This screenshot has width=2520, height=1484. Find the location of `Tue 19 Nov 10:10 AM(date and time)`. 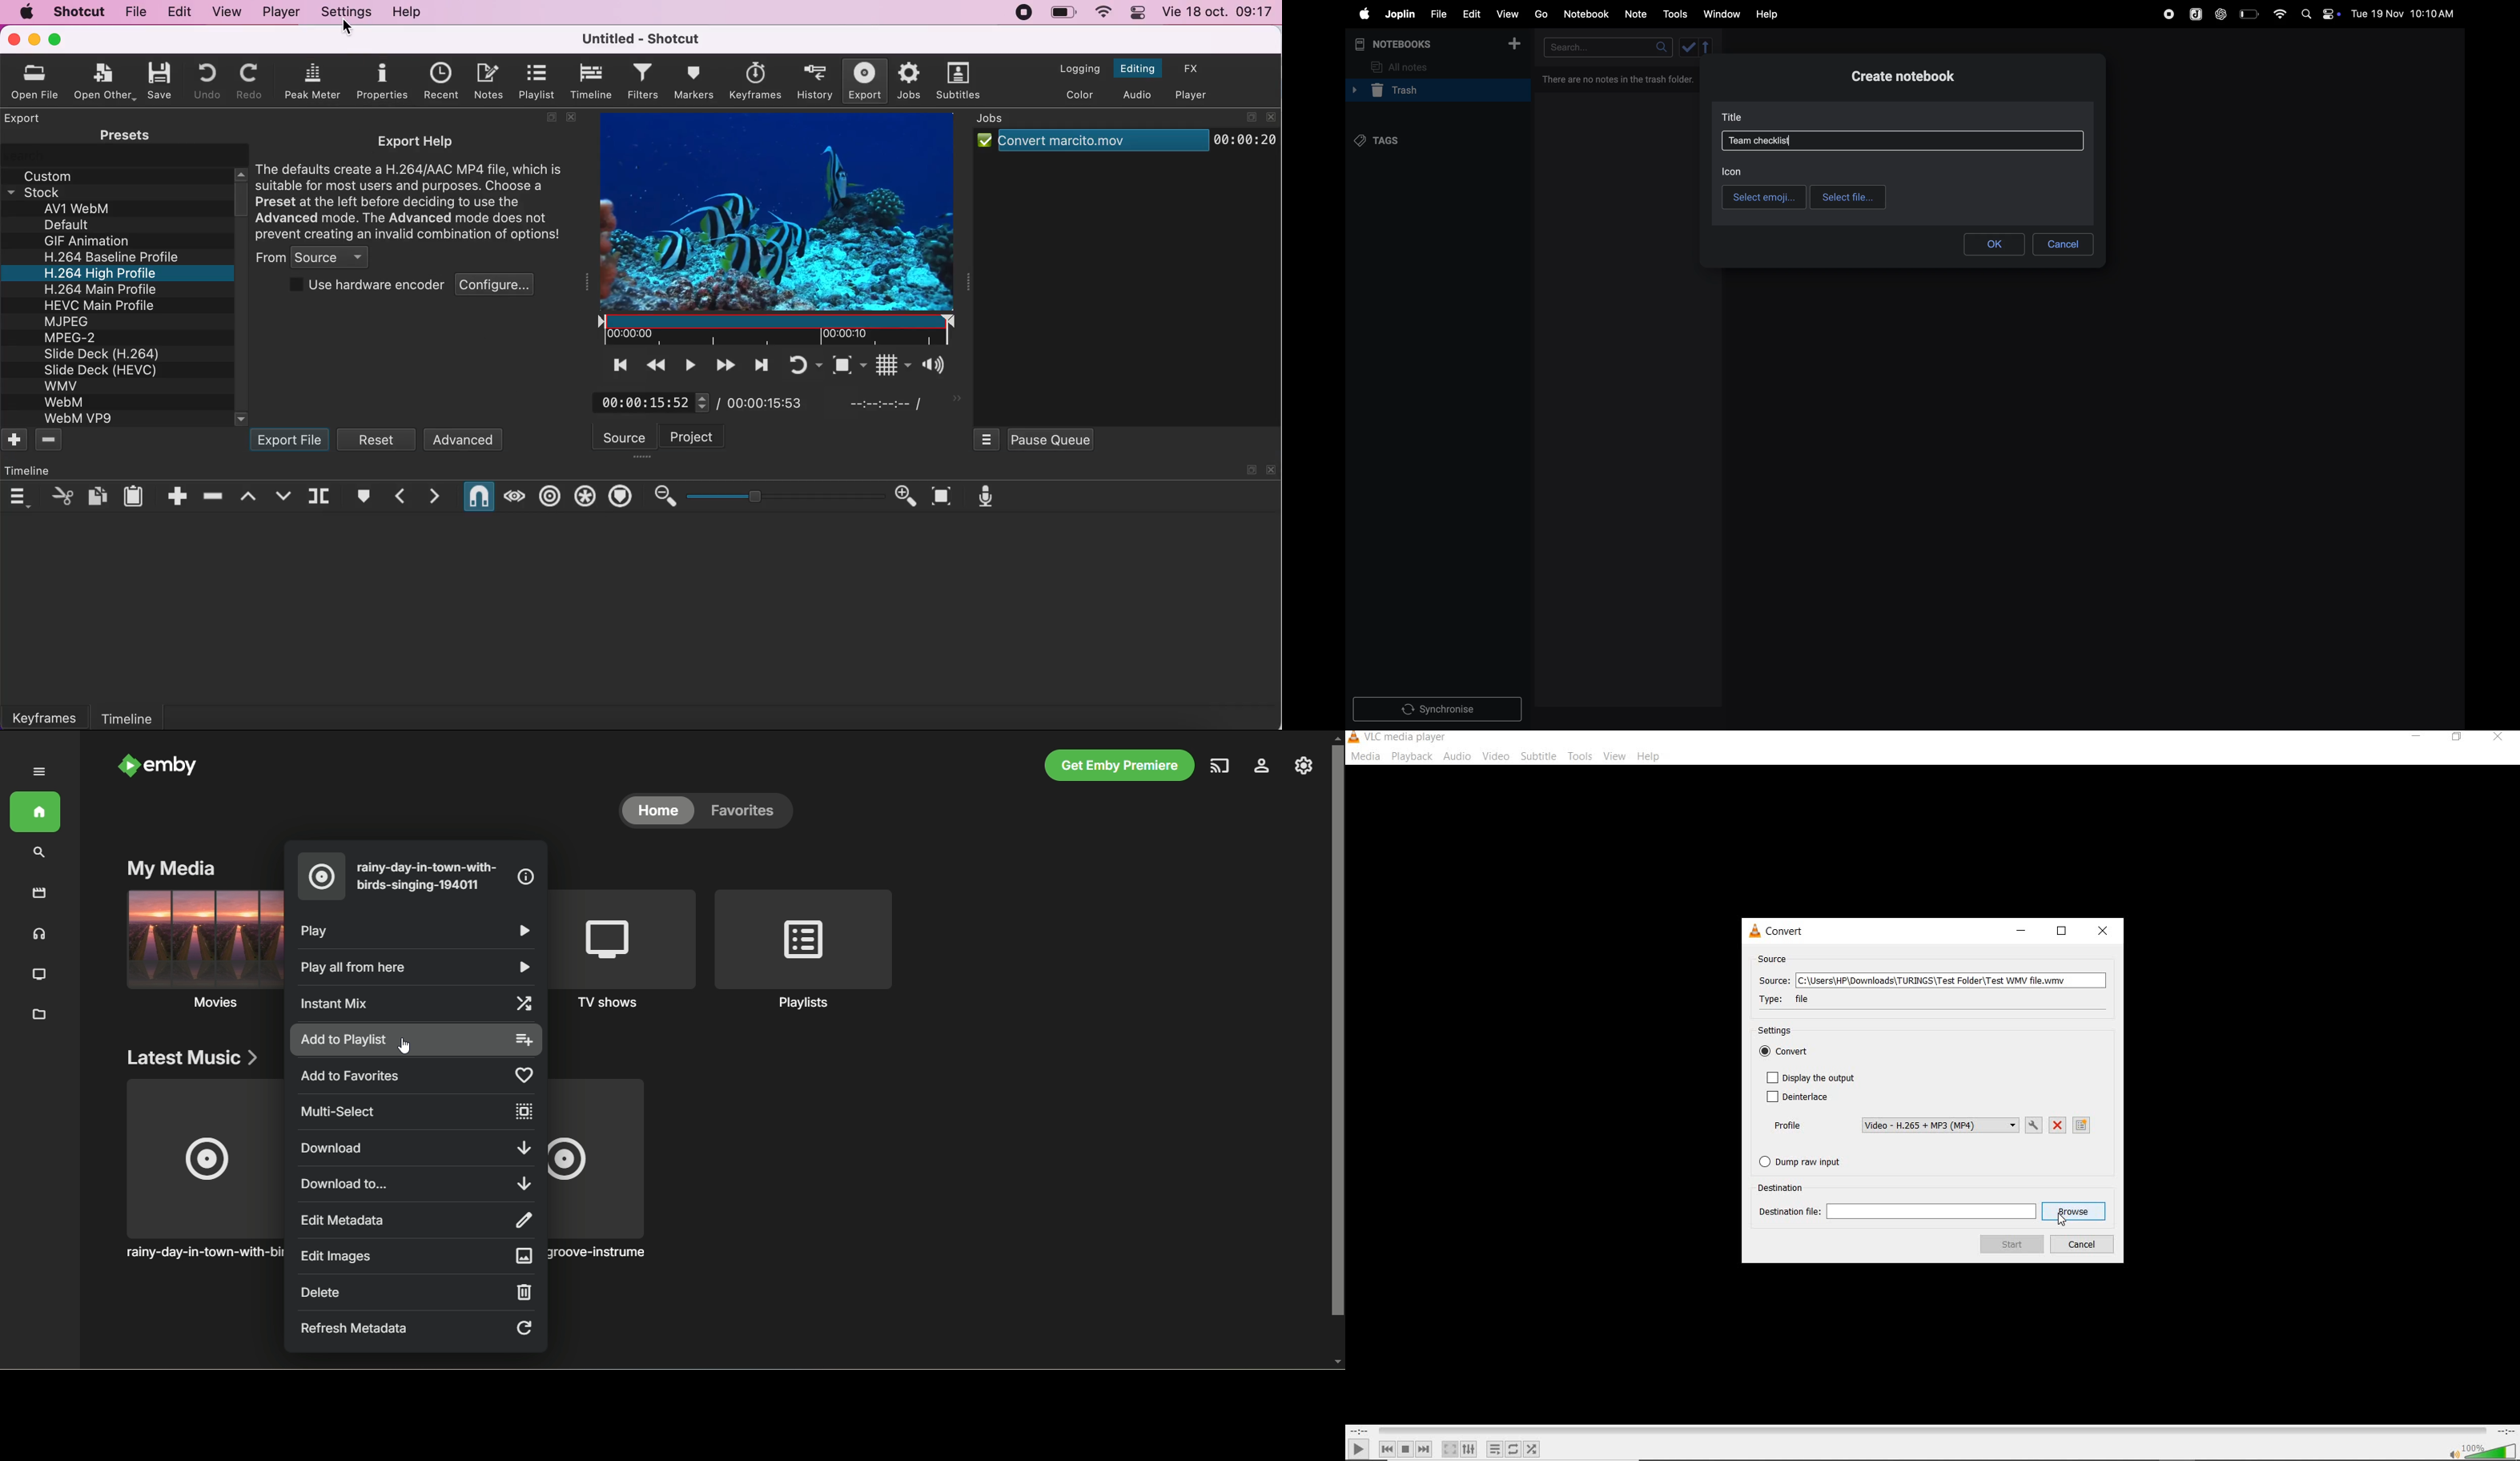

Tue 19 Nov 10:10 AM(date and time) is located at coordinates (2404, 14).